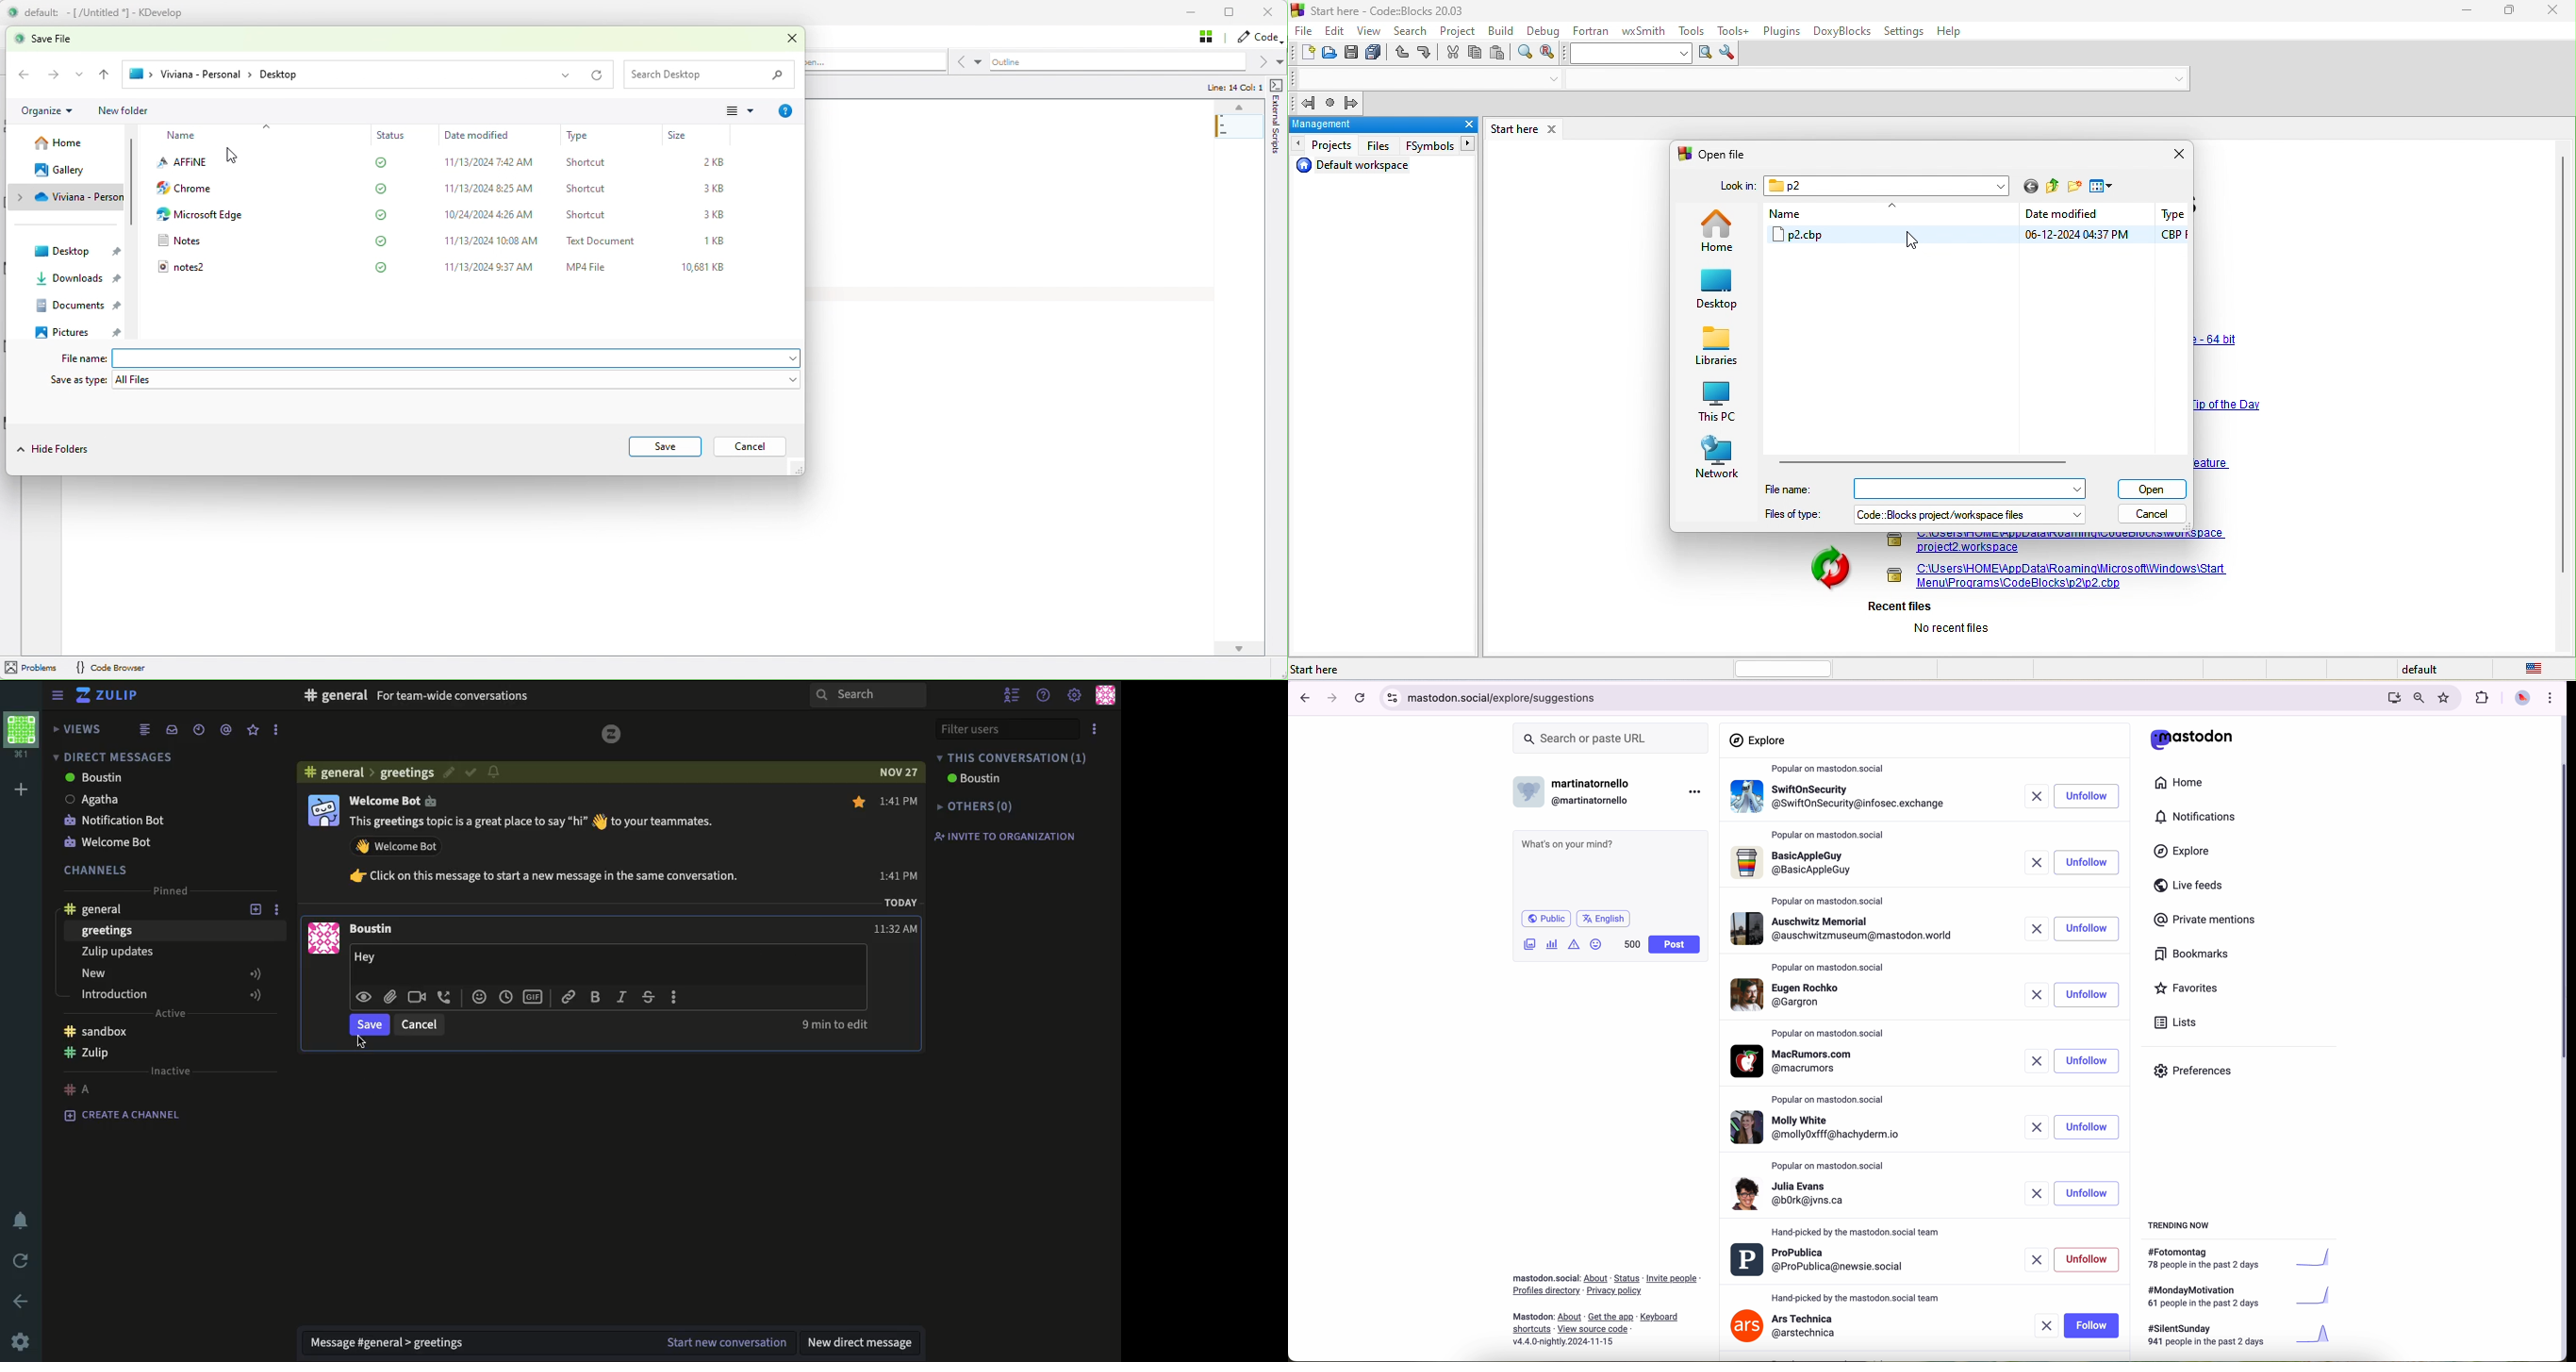 The height and width of the screenshot is (1372, 2576). Describe the element at coordinates (2242, 1337) in the screenshot. I see `#silentsunday` at that location.